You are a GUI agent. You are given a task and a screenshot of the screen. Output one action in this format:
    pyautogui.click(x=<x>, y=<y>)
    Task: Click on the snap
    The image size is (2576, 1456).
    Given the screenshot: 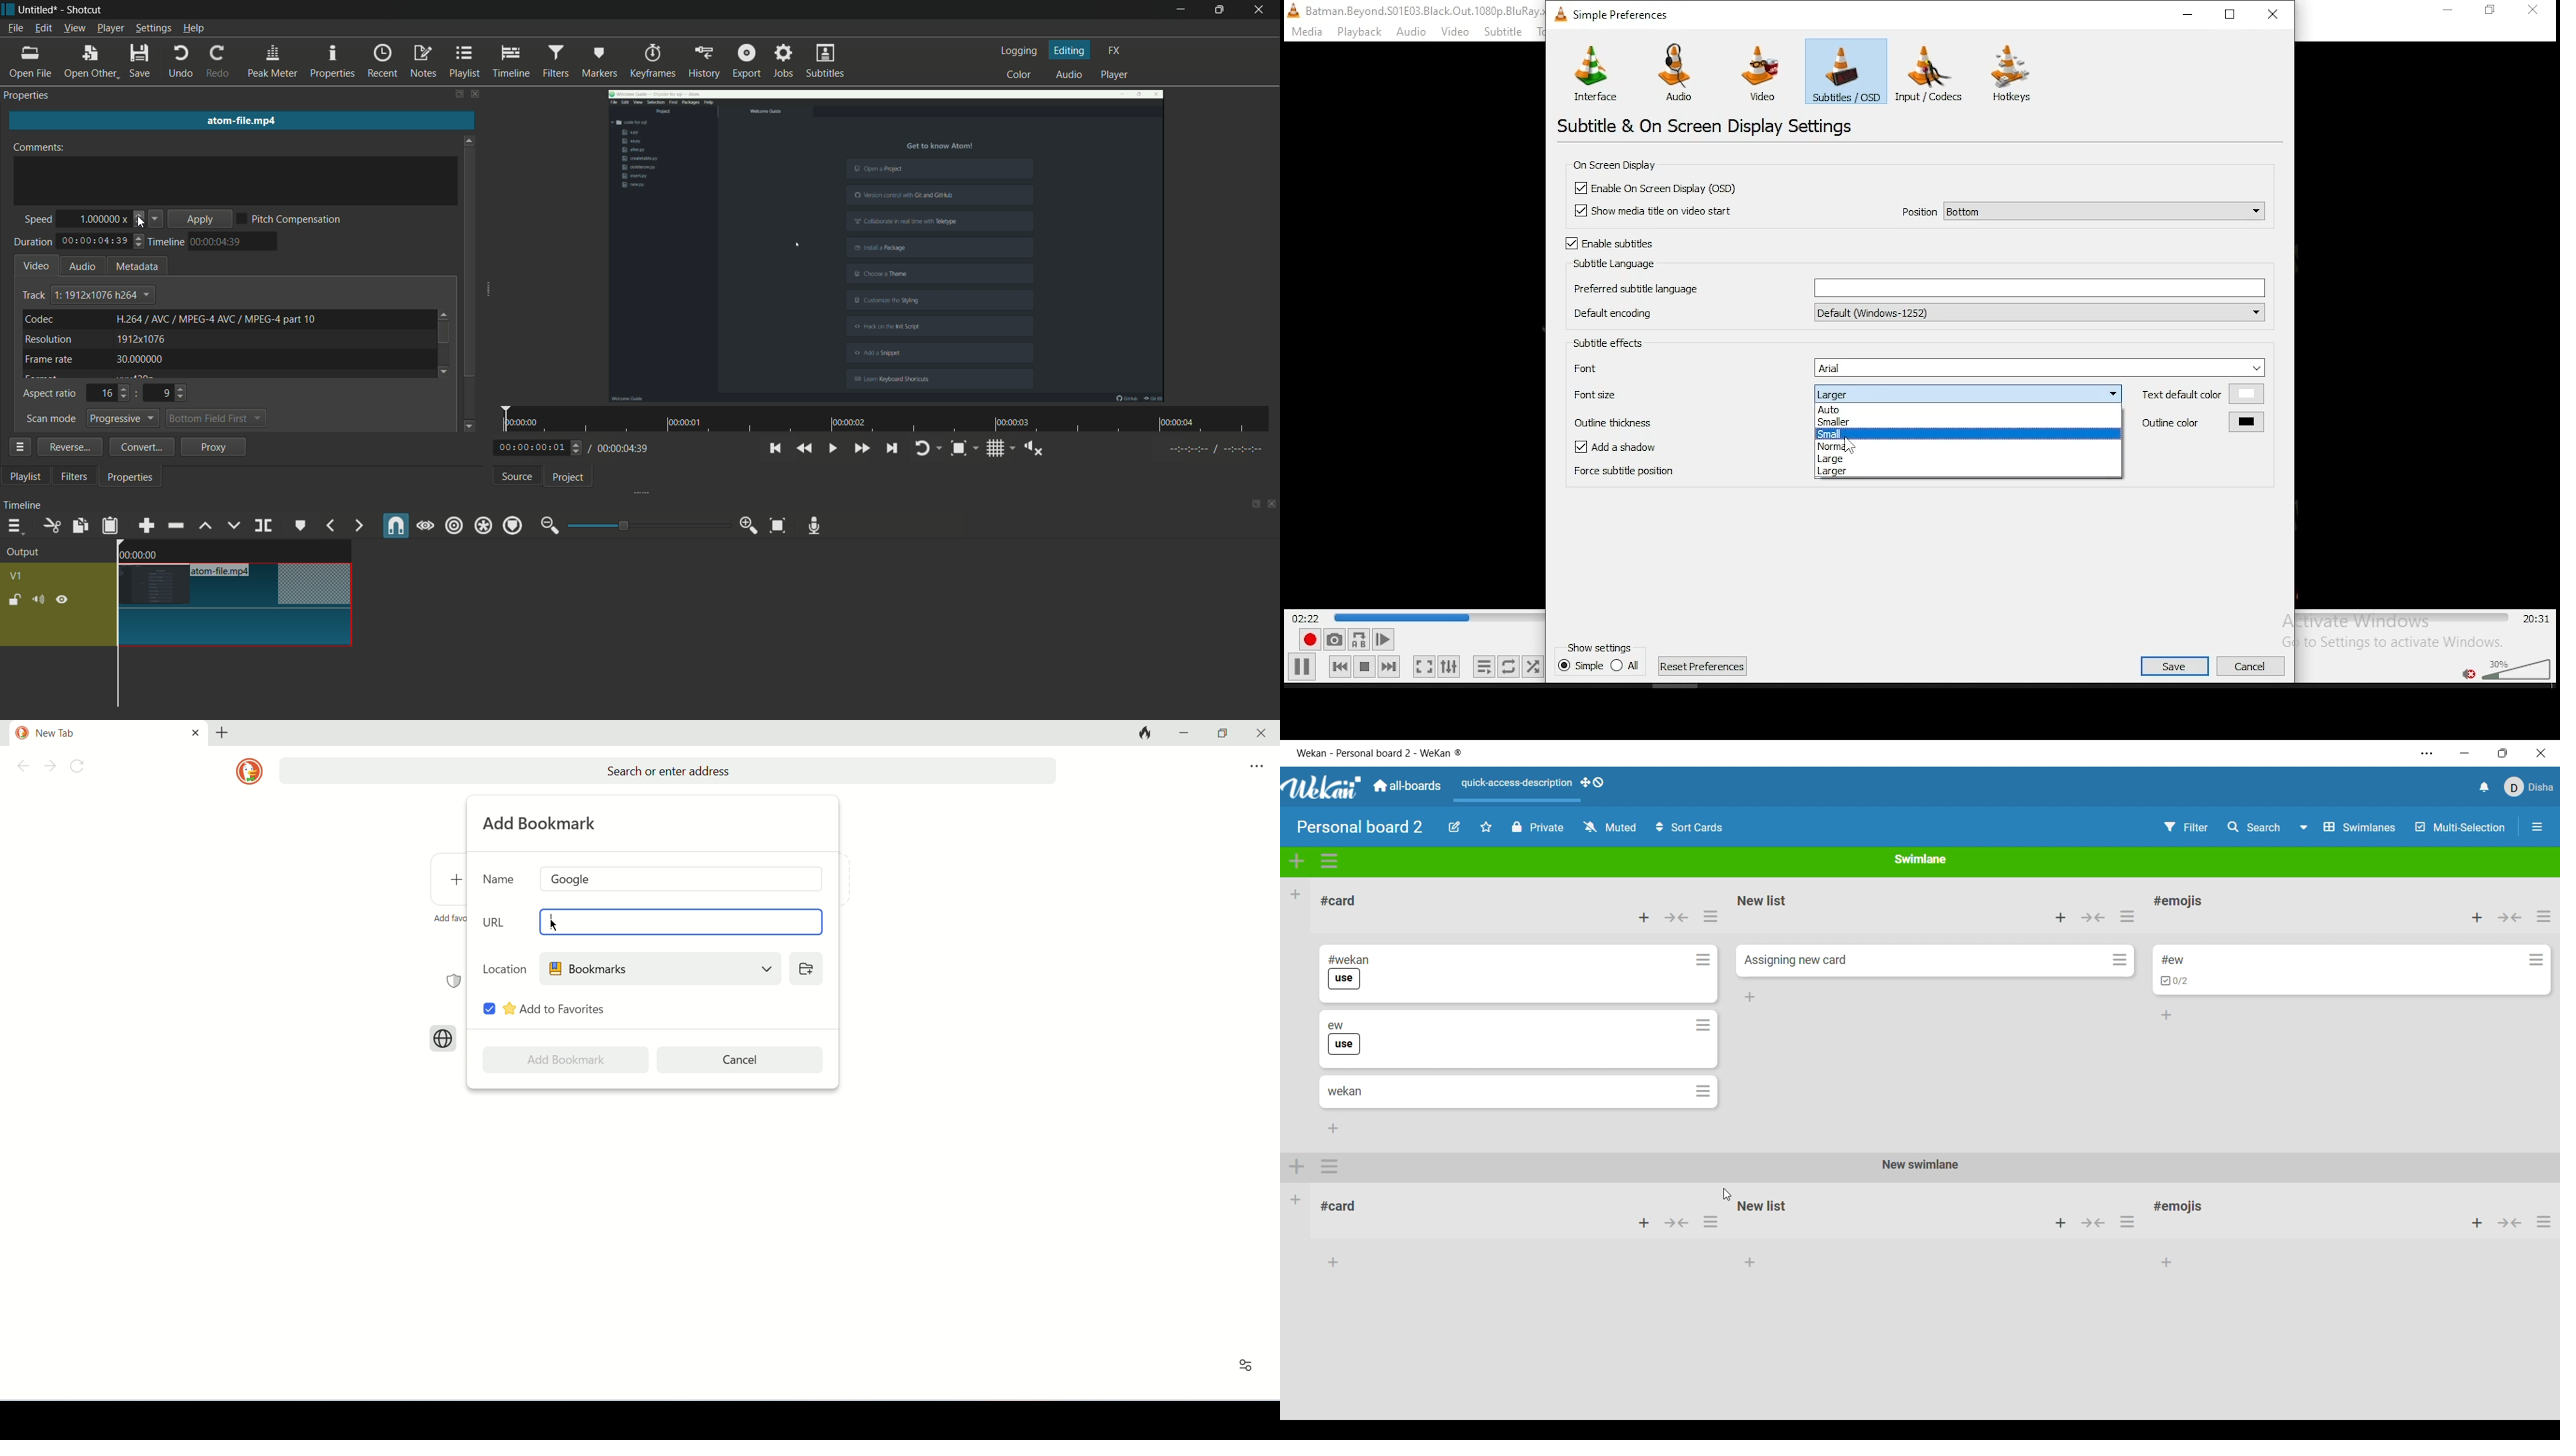 What is the action you would take?
    pyautogui.click(x=393, y=525)
    